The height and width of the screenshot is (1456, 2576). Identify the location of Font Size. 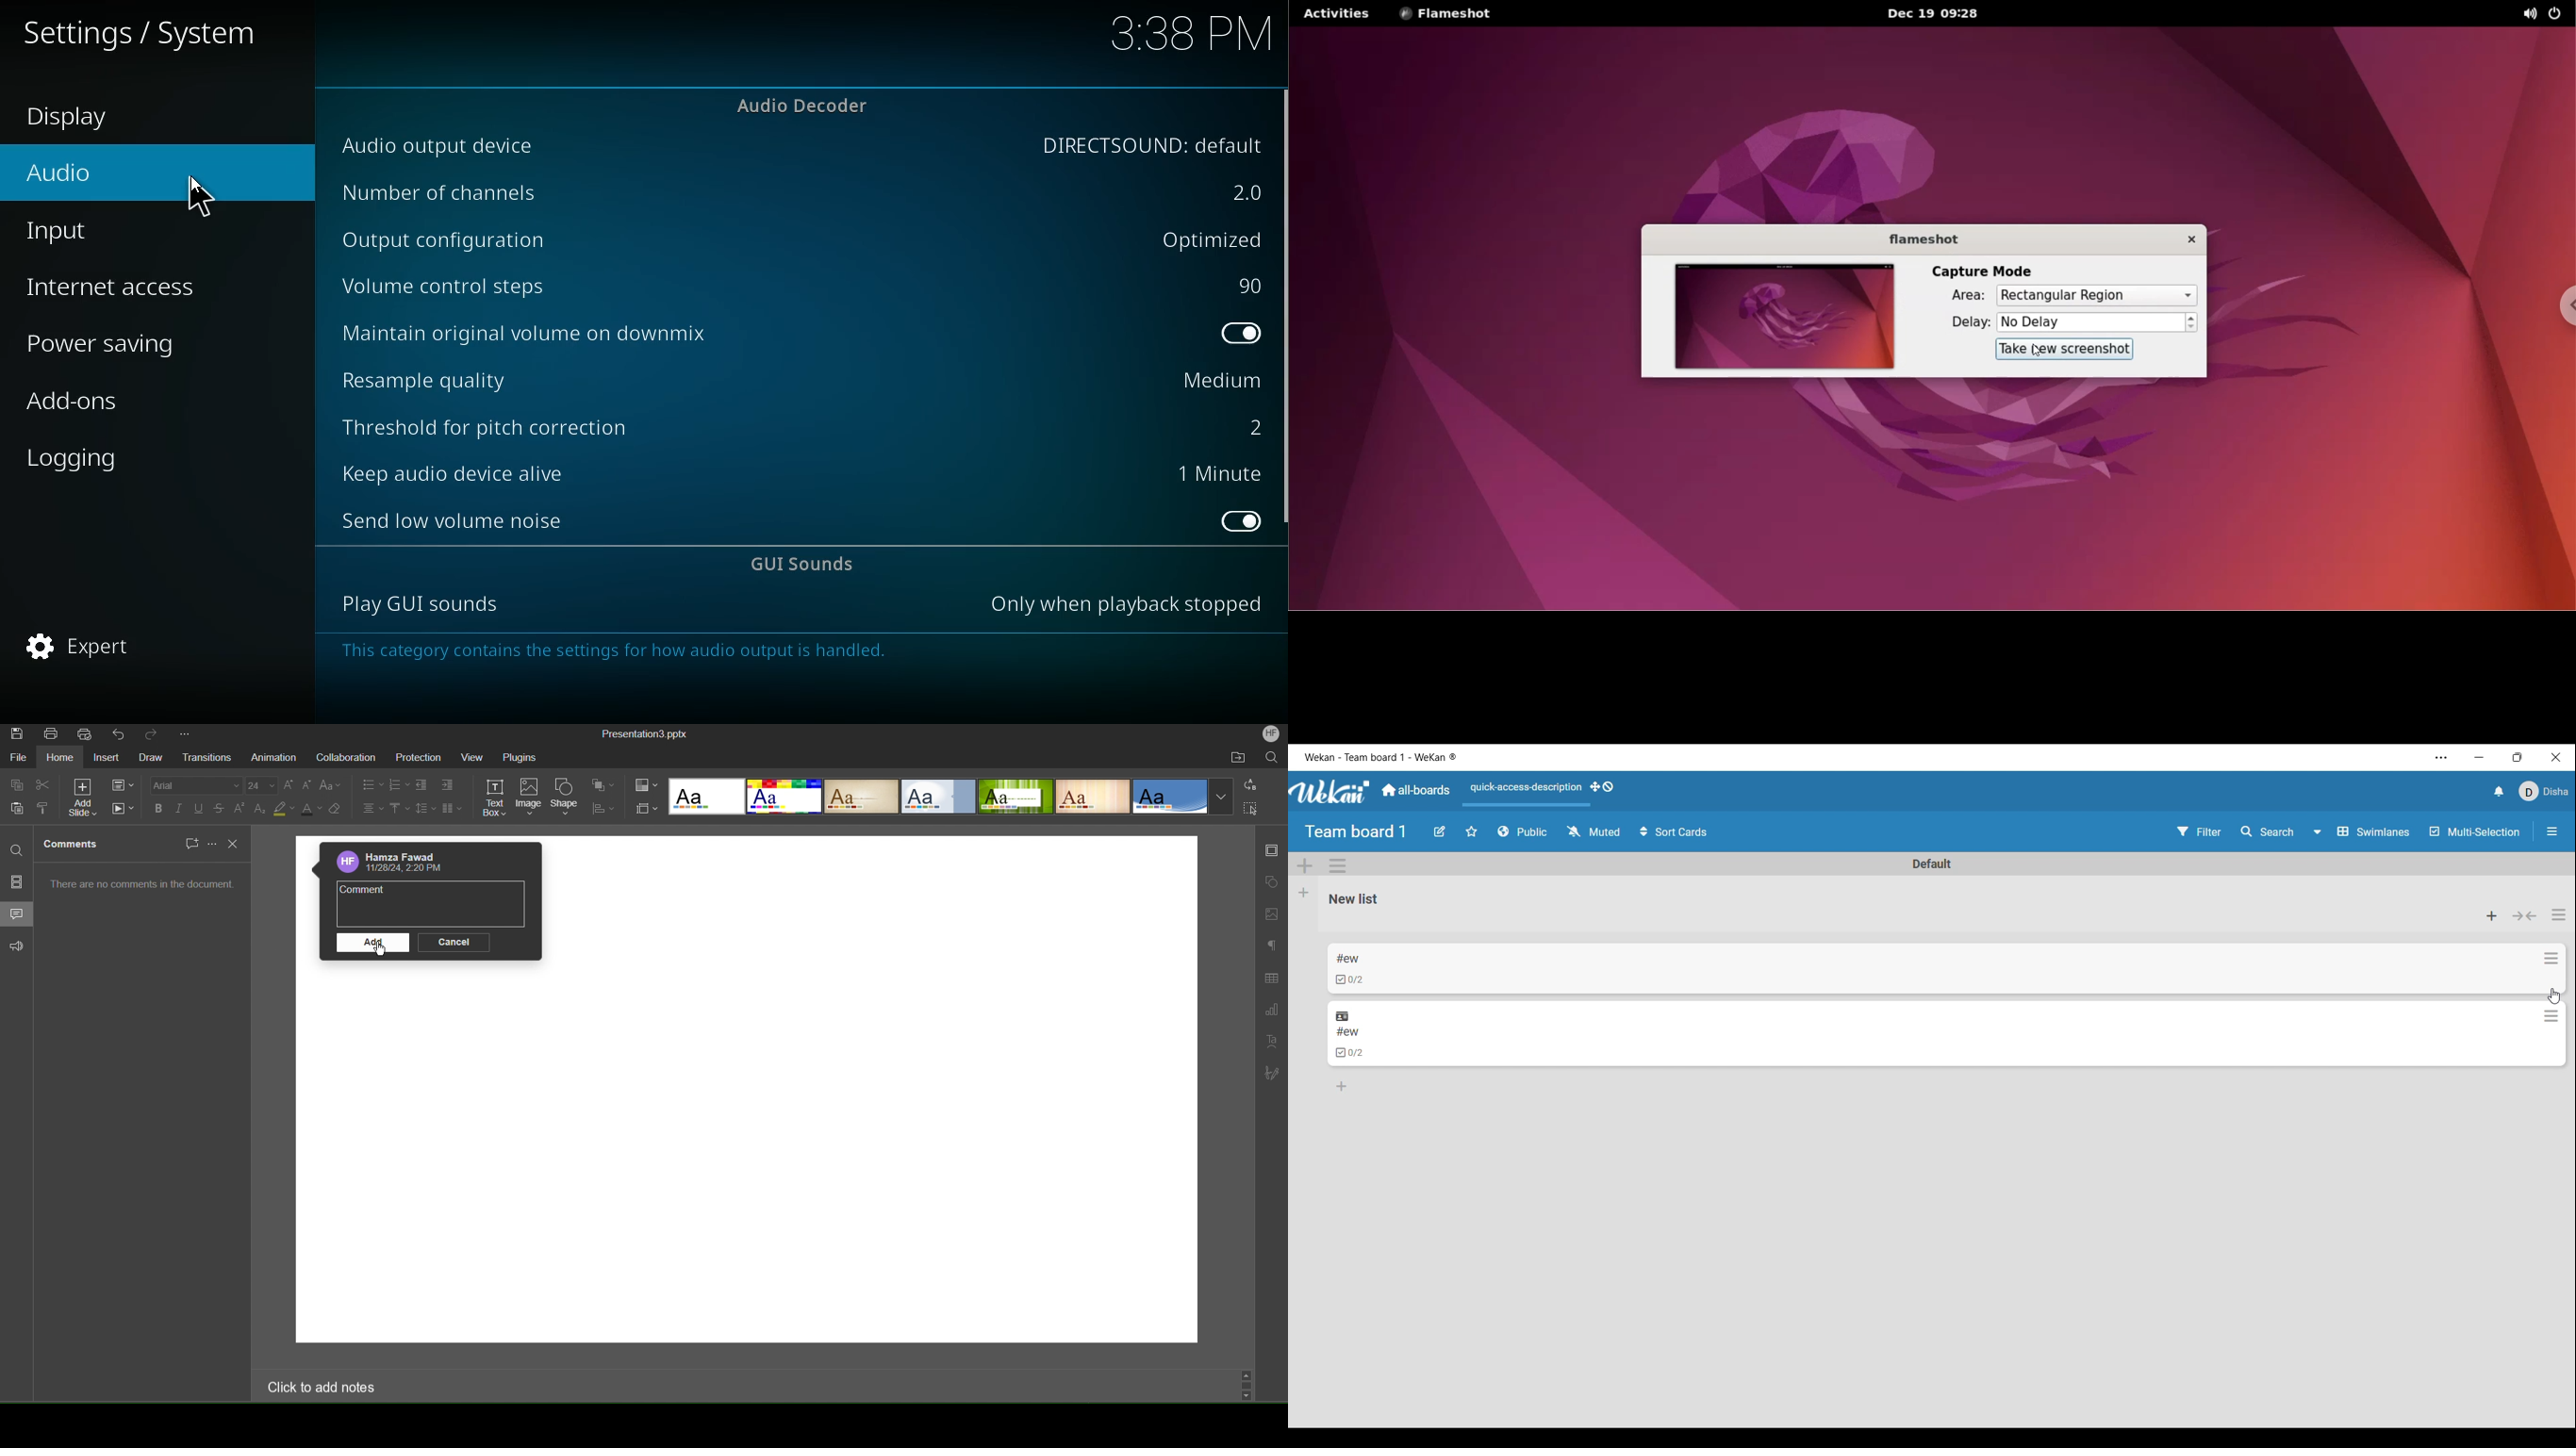
(262, 786).